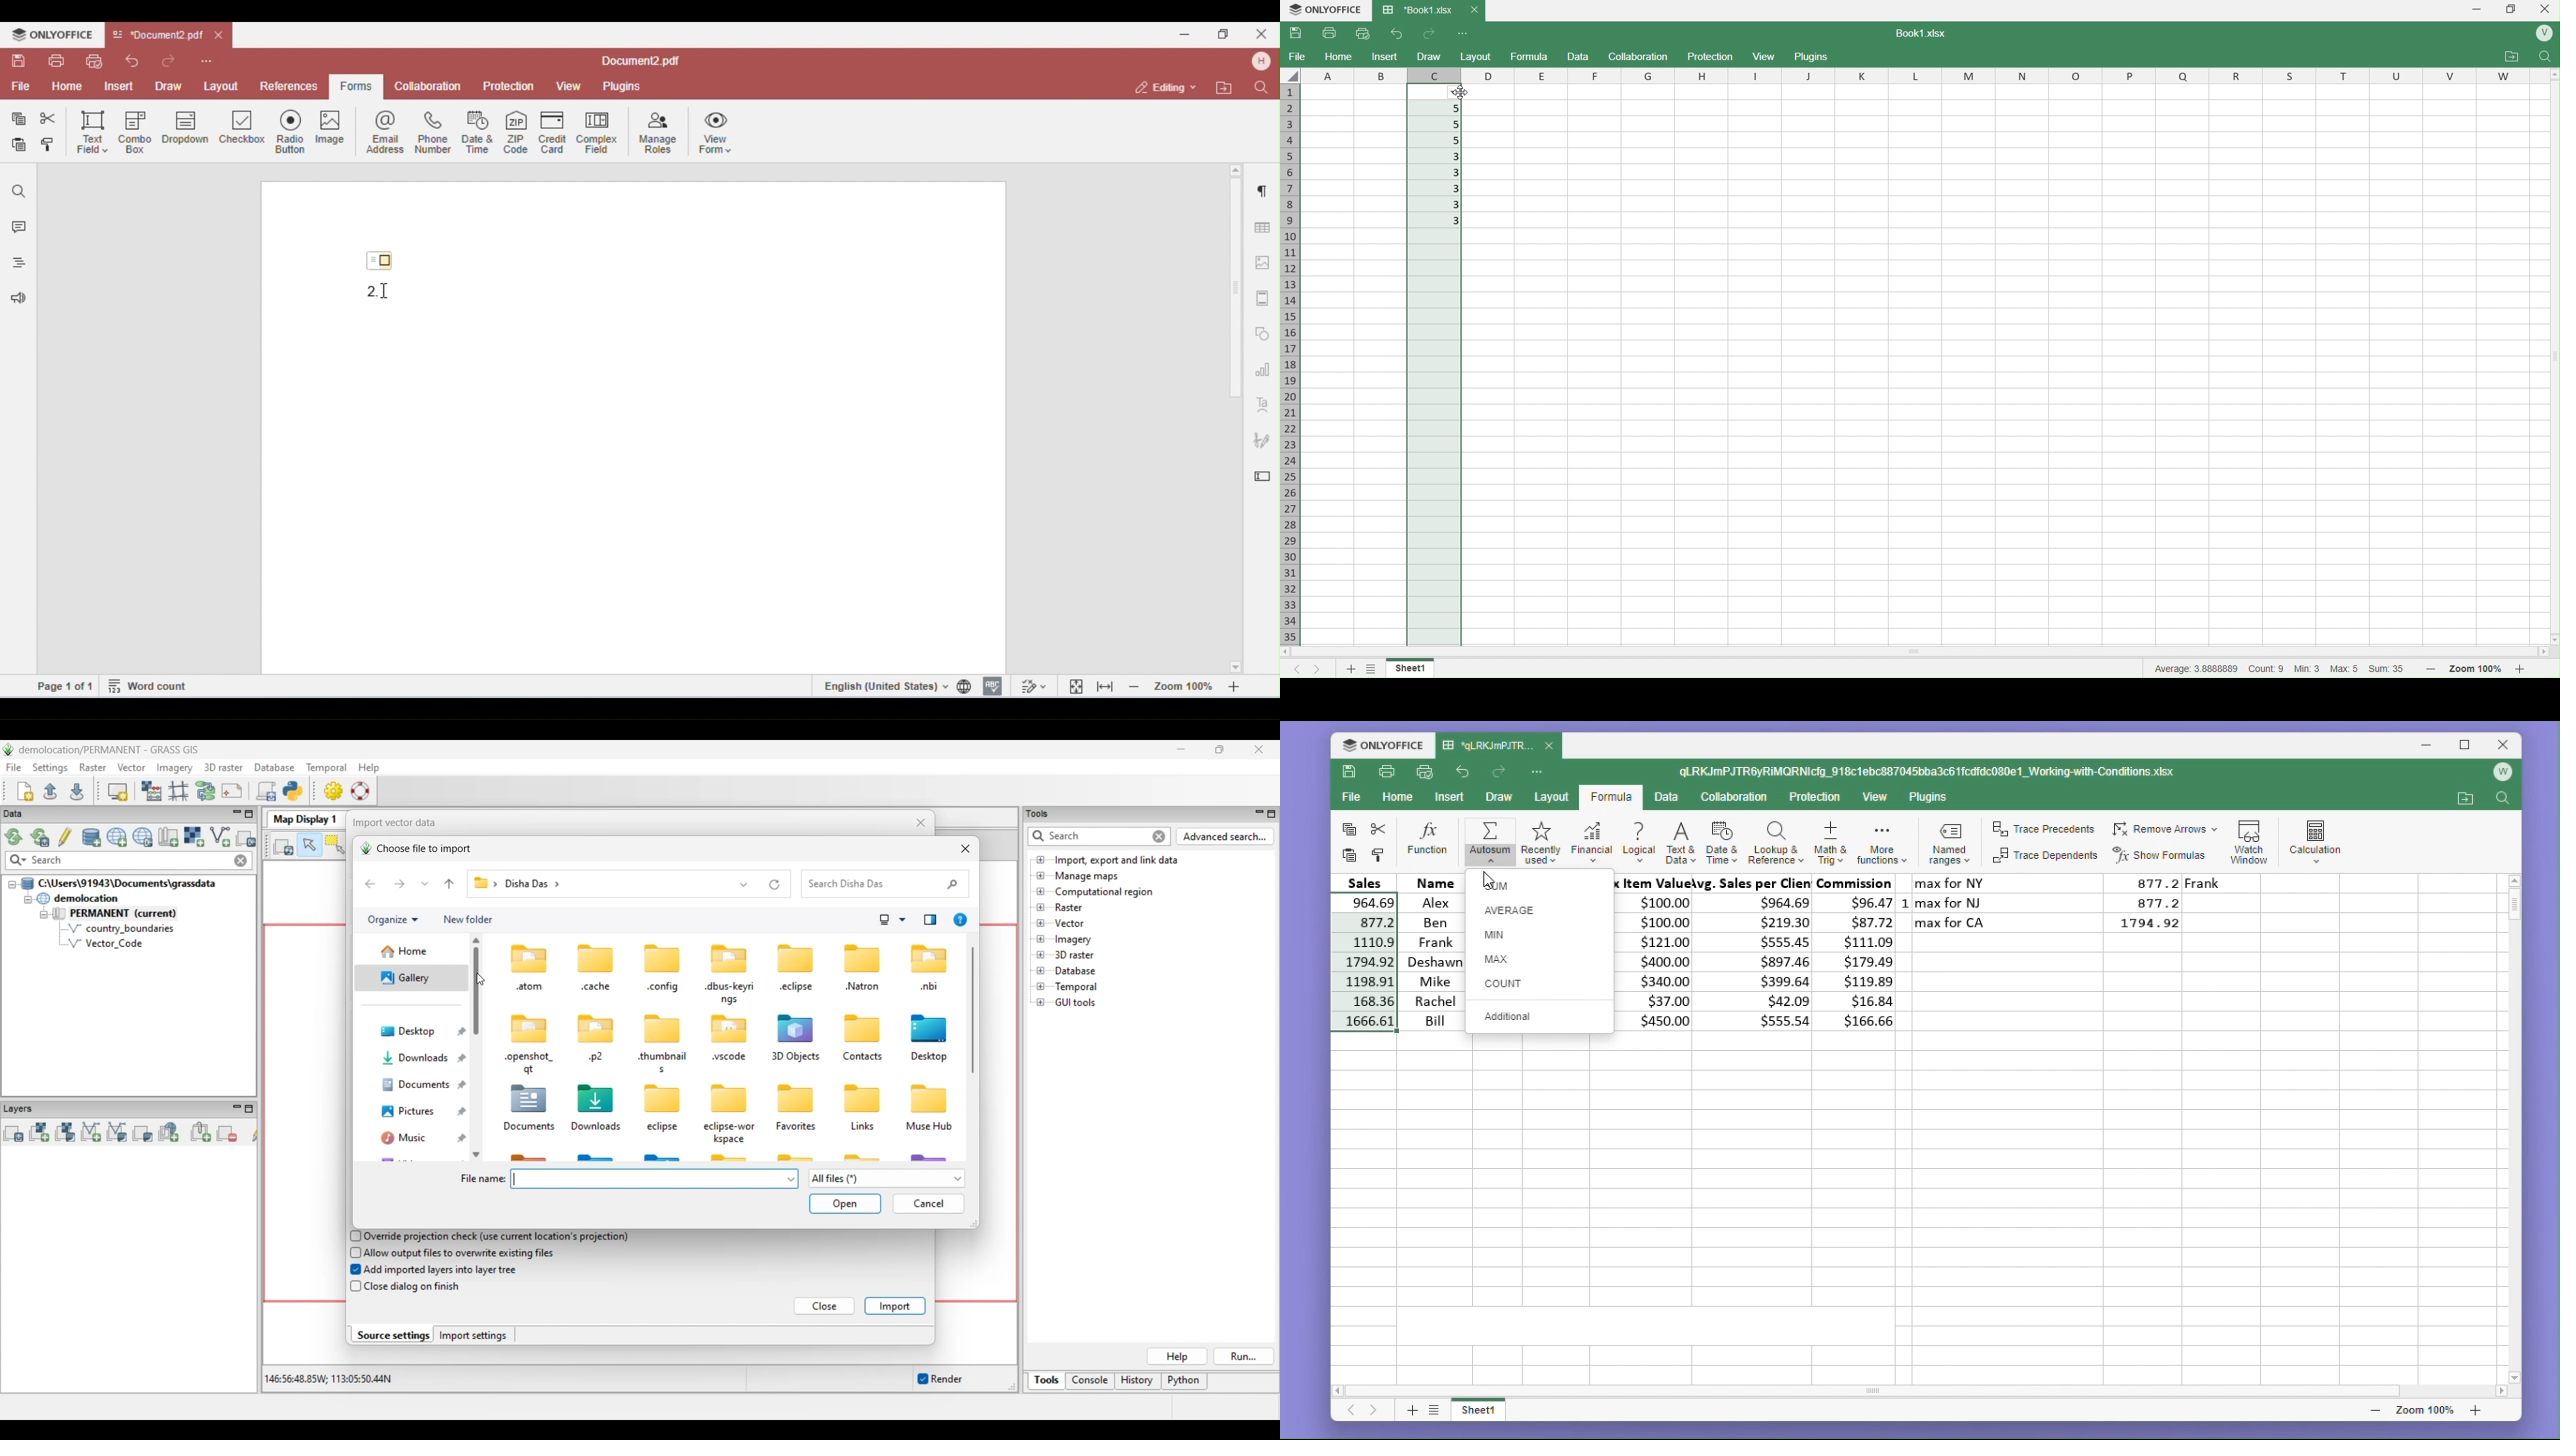 This screenshot has height=1456, width=2576. What do you see at coordinates (1738, 798) in the screenshot?
I see `collaboration` at bounding box center [1738, 798].